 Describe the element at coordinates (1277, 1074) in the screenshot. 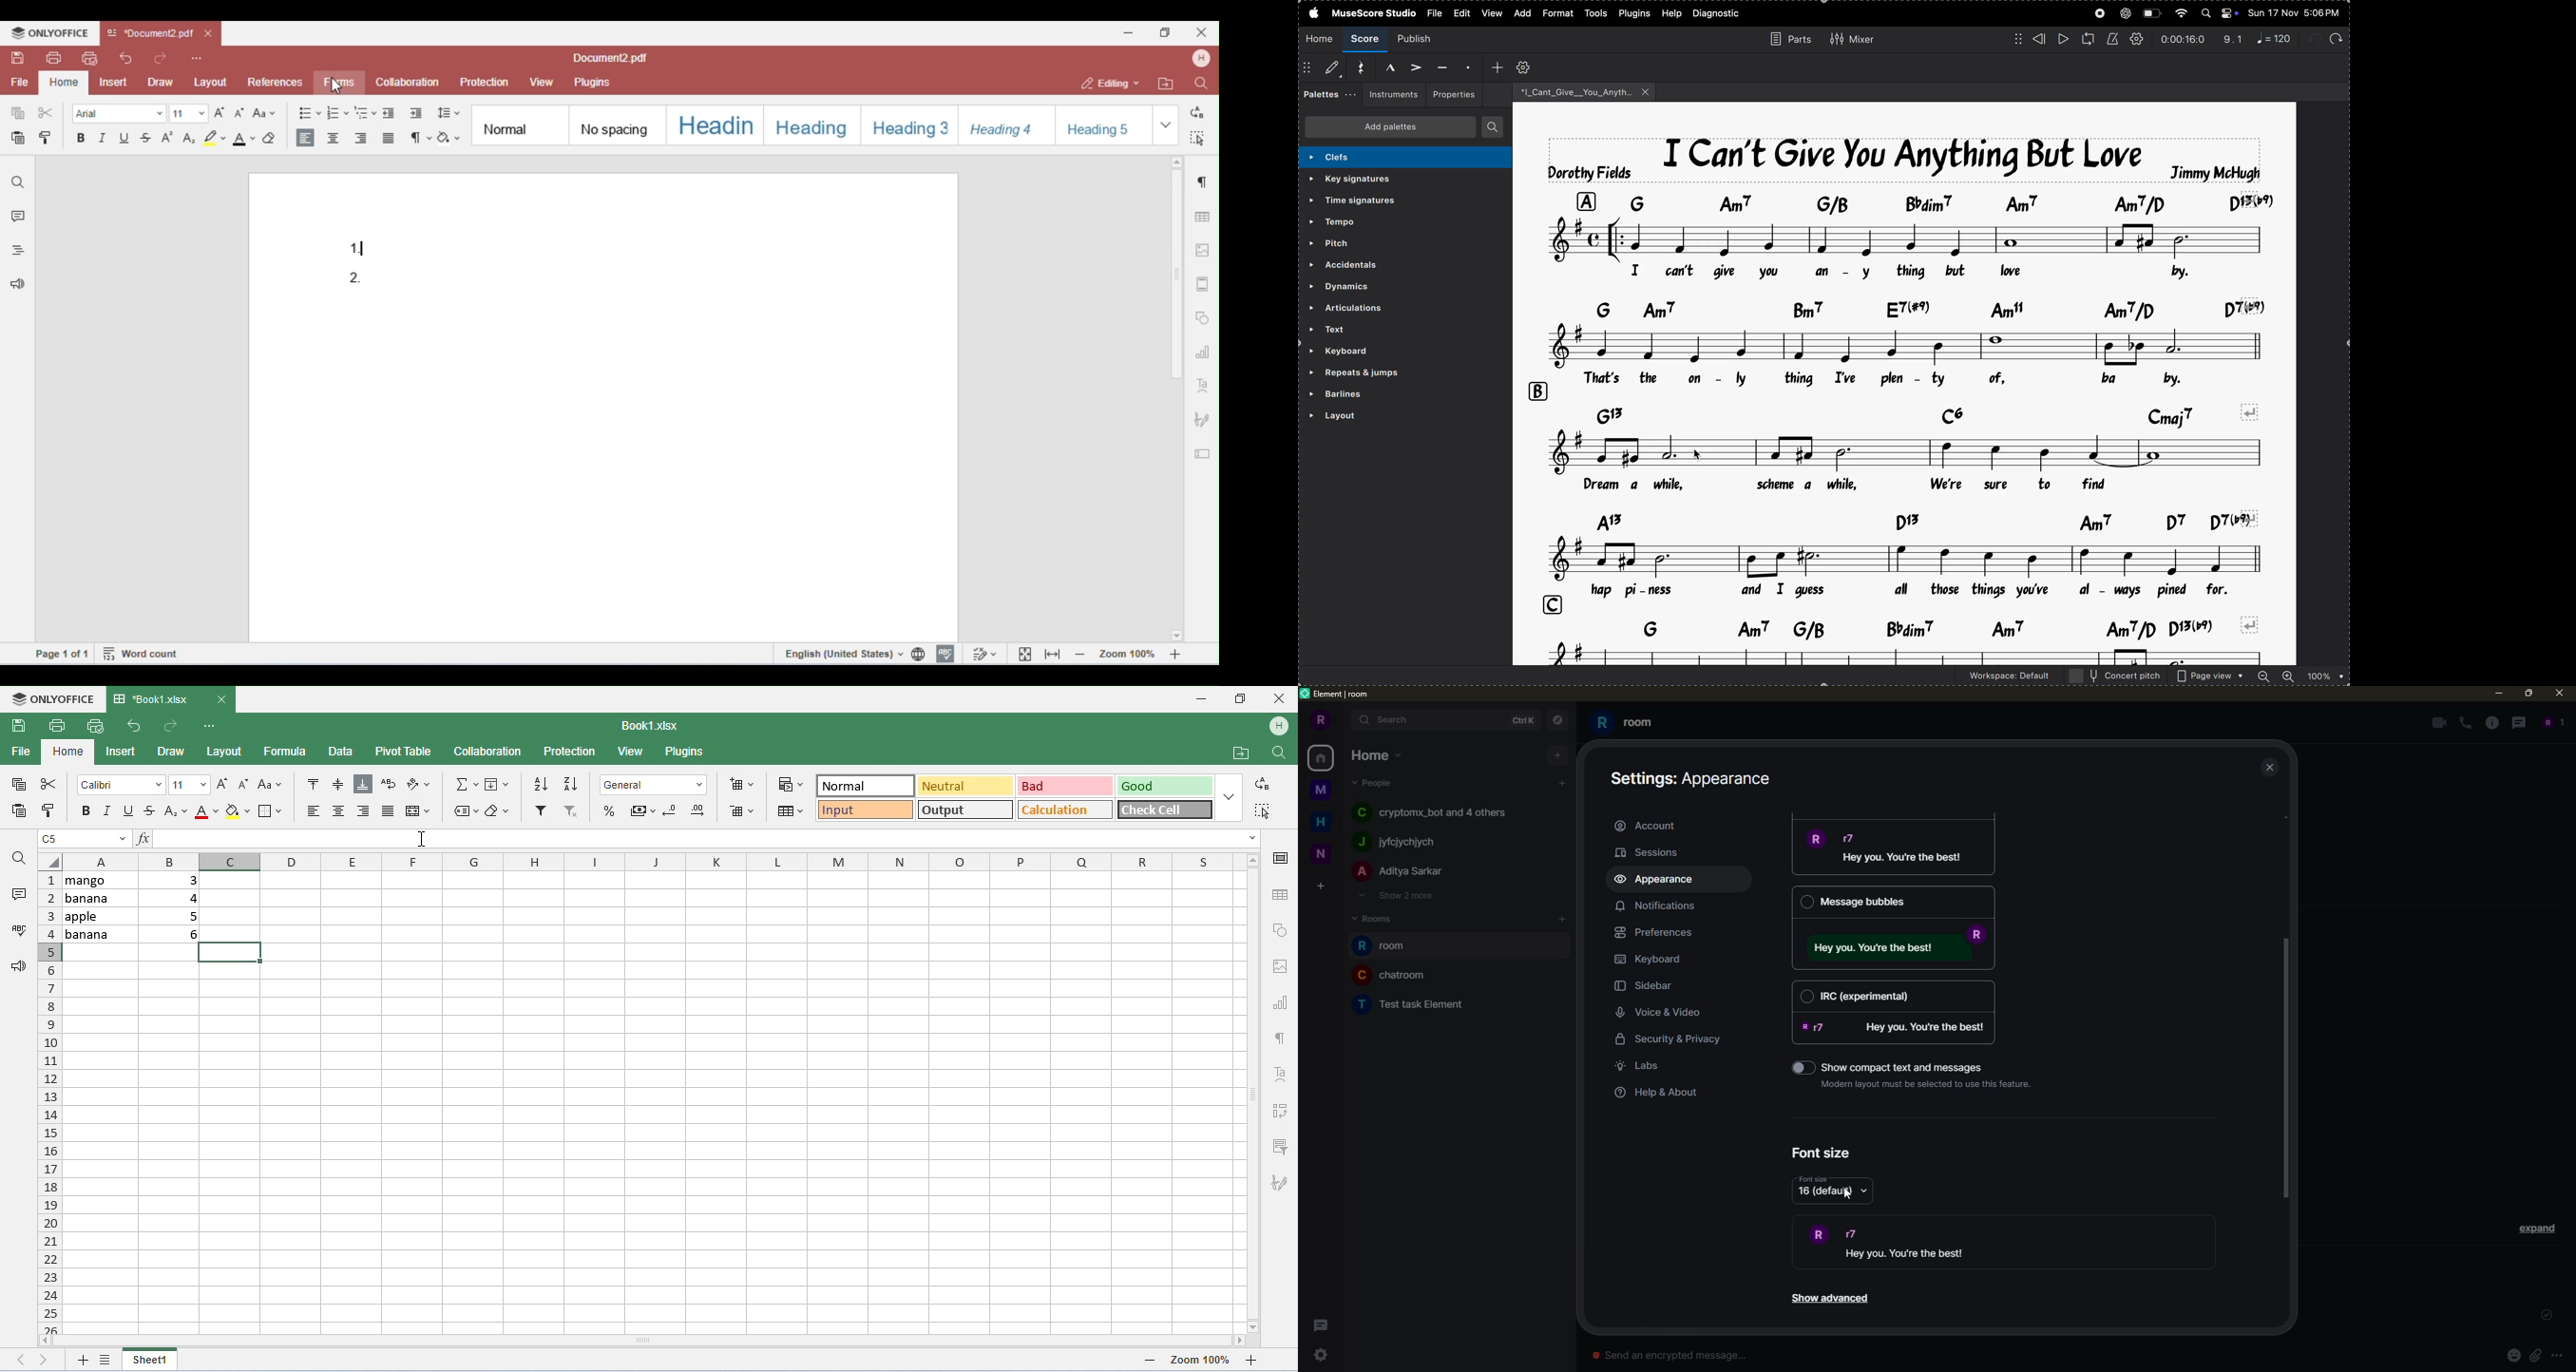

I see `text settings` at that location.